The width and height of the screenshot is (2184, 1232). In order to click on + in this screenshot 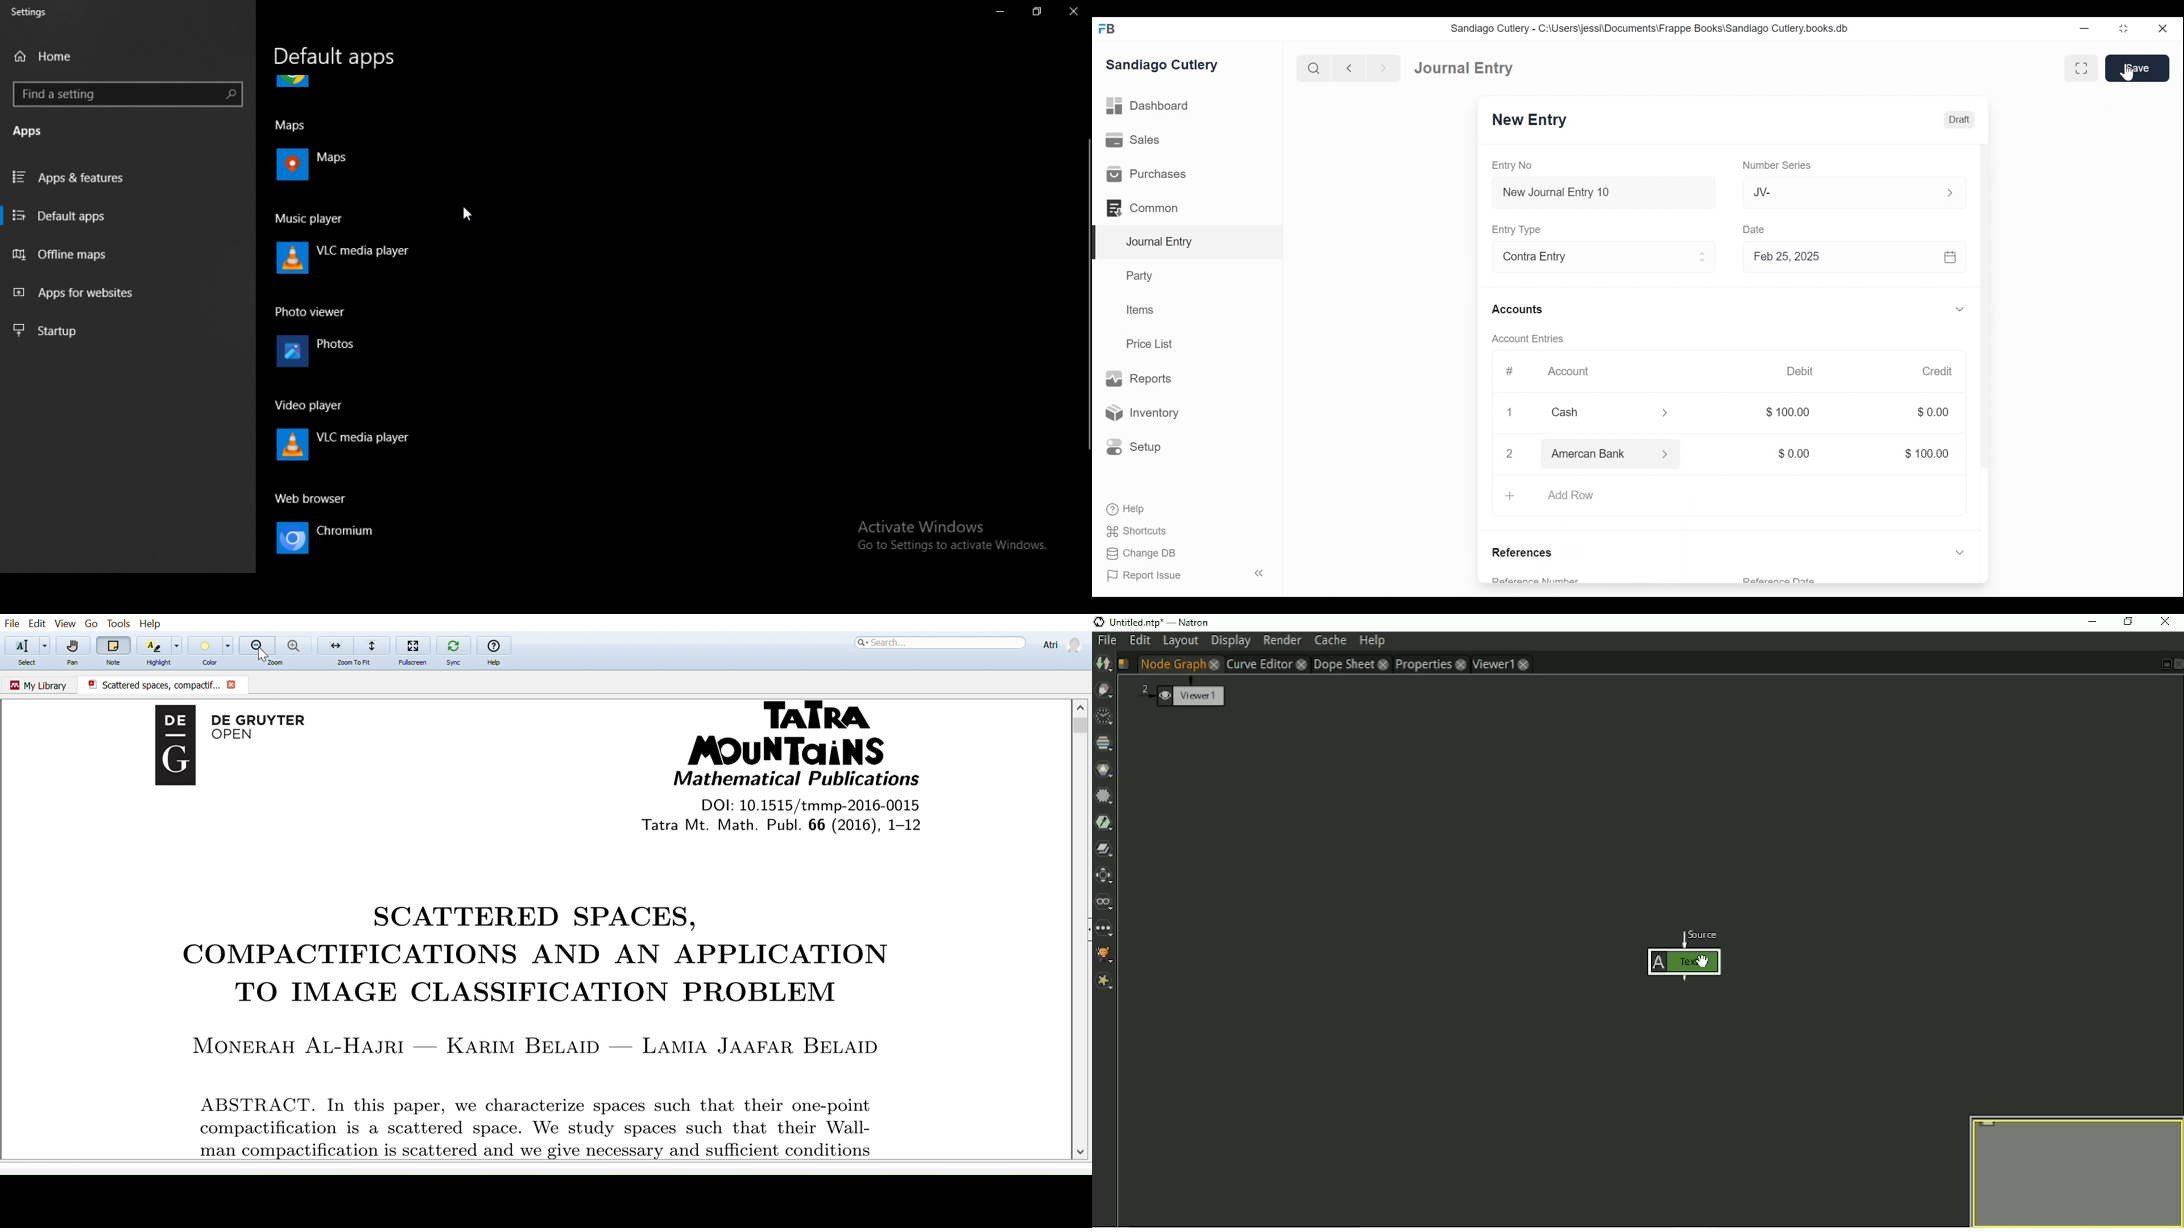, I will do `click(1510, 495)`.